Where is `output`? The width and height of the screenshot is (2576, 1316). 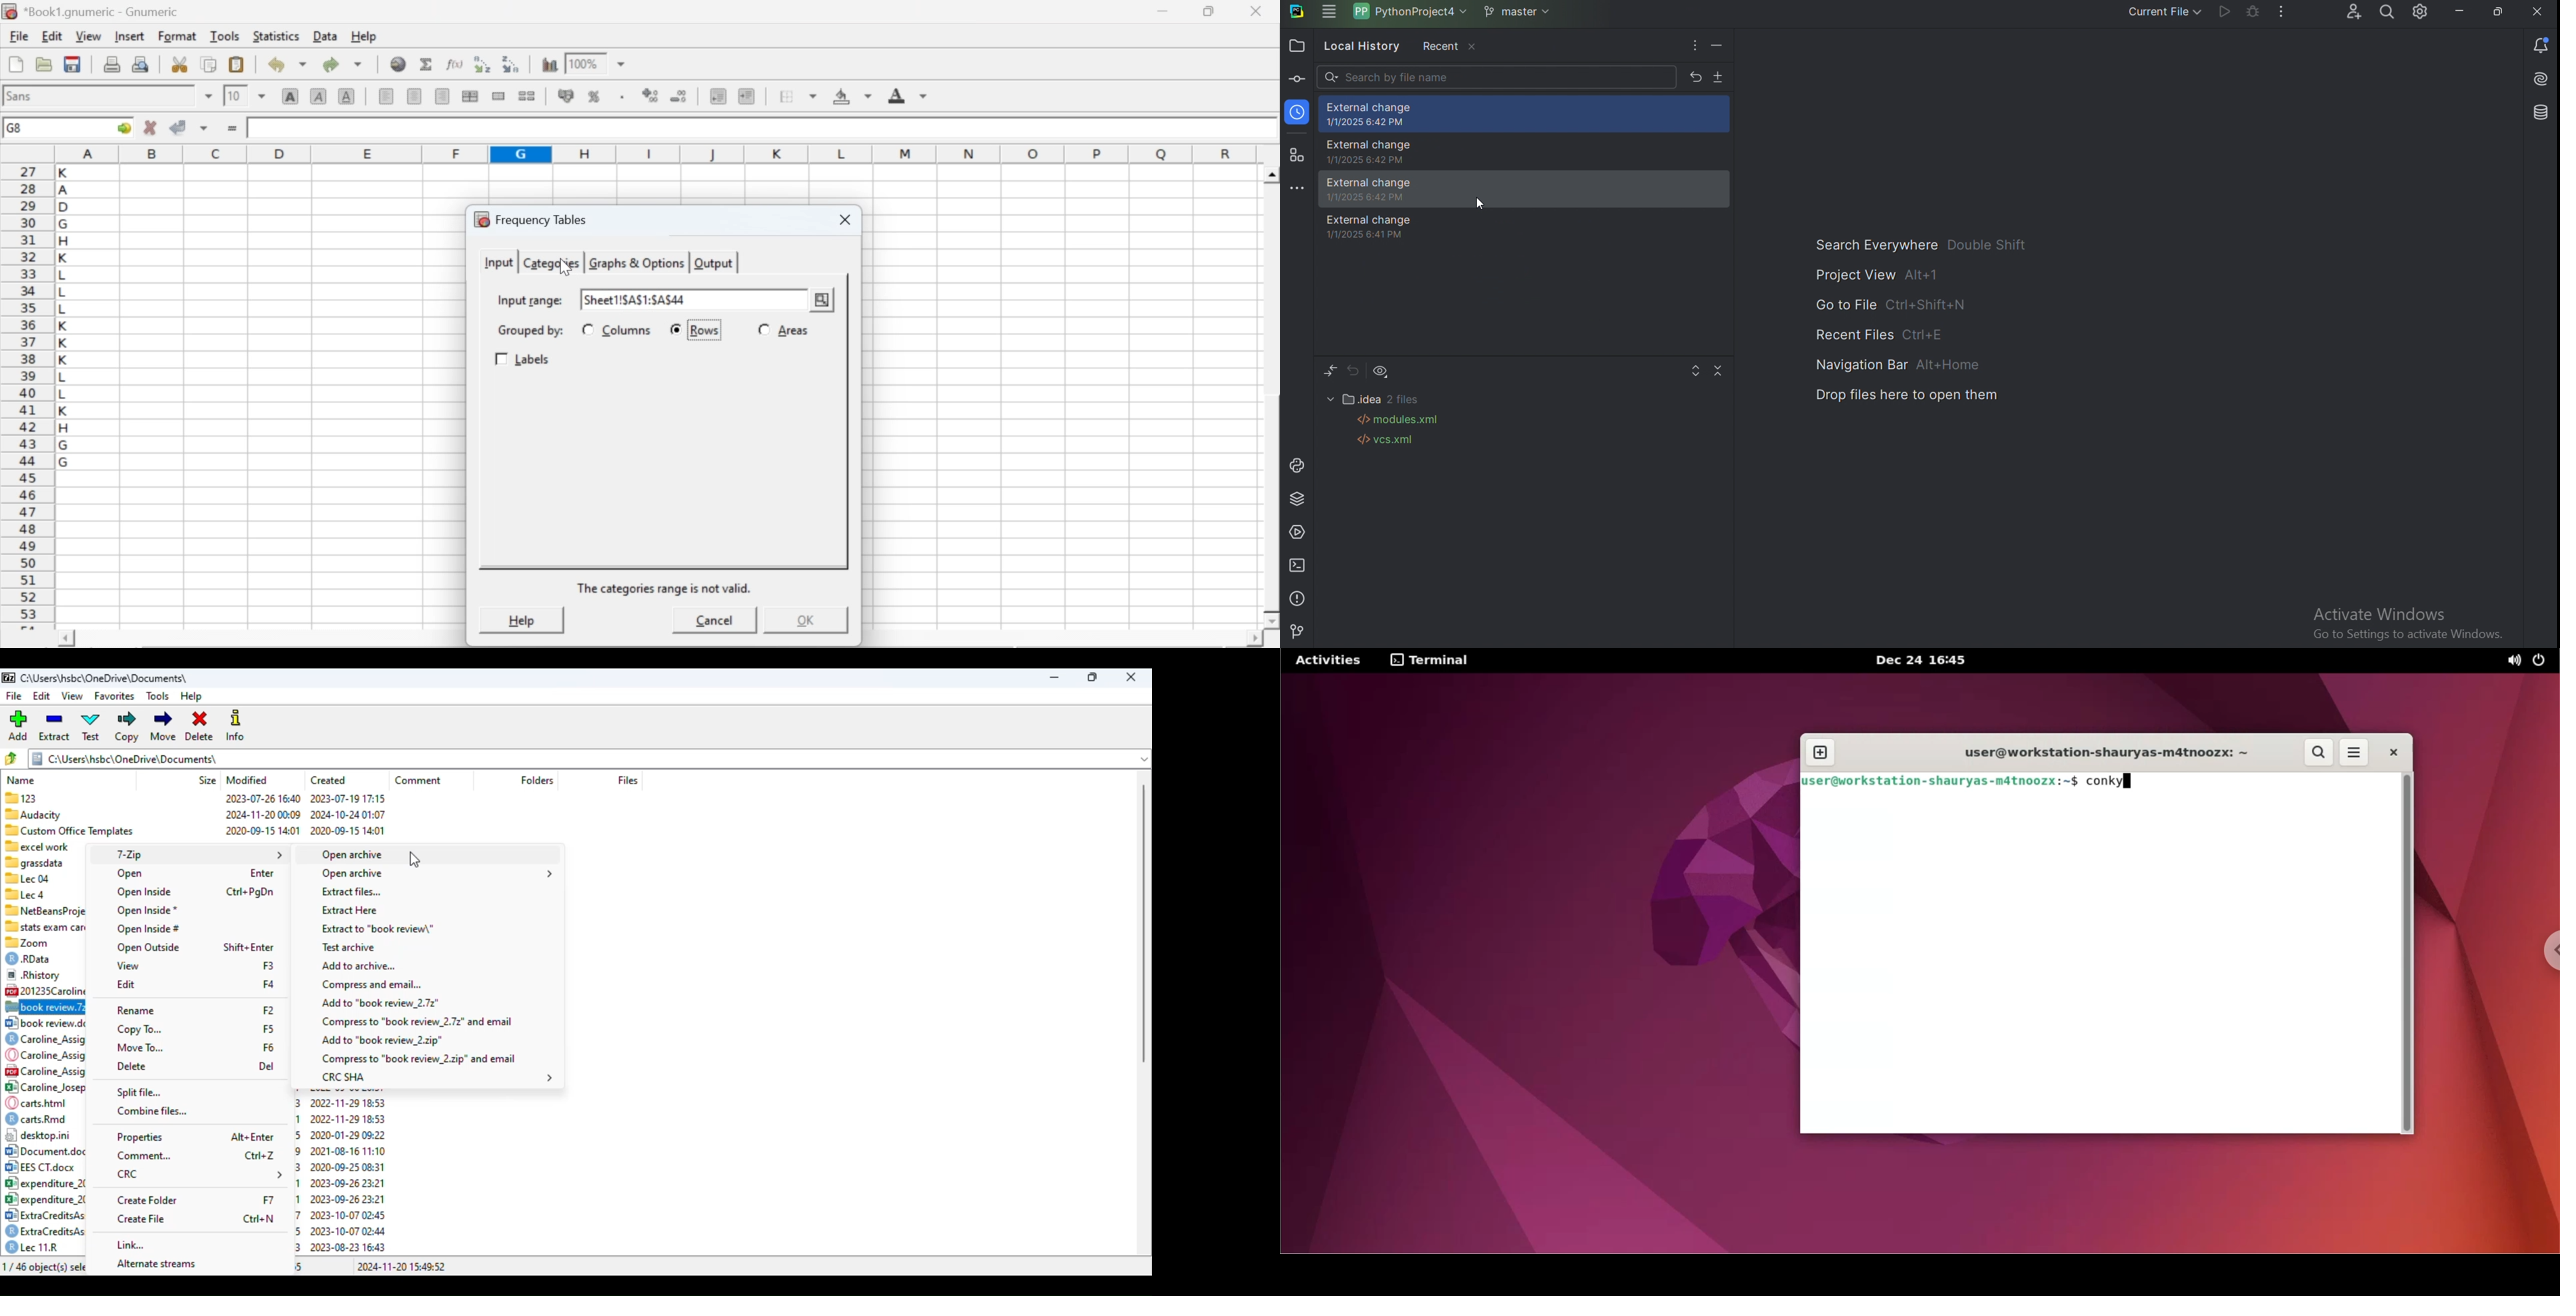 output is located at coordinates (714, 263).